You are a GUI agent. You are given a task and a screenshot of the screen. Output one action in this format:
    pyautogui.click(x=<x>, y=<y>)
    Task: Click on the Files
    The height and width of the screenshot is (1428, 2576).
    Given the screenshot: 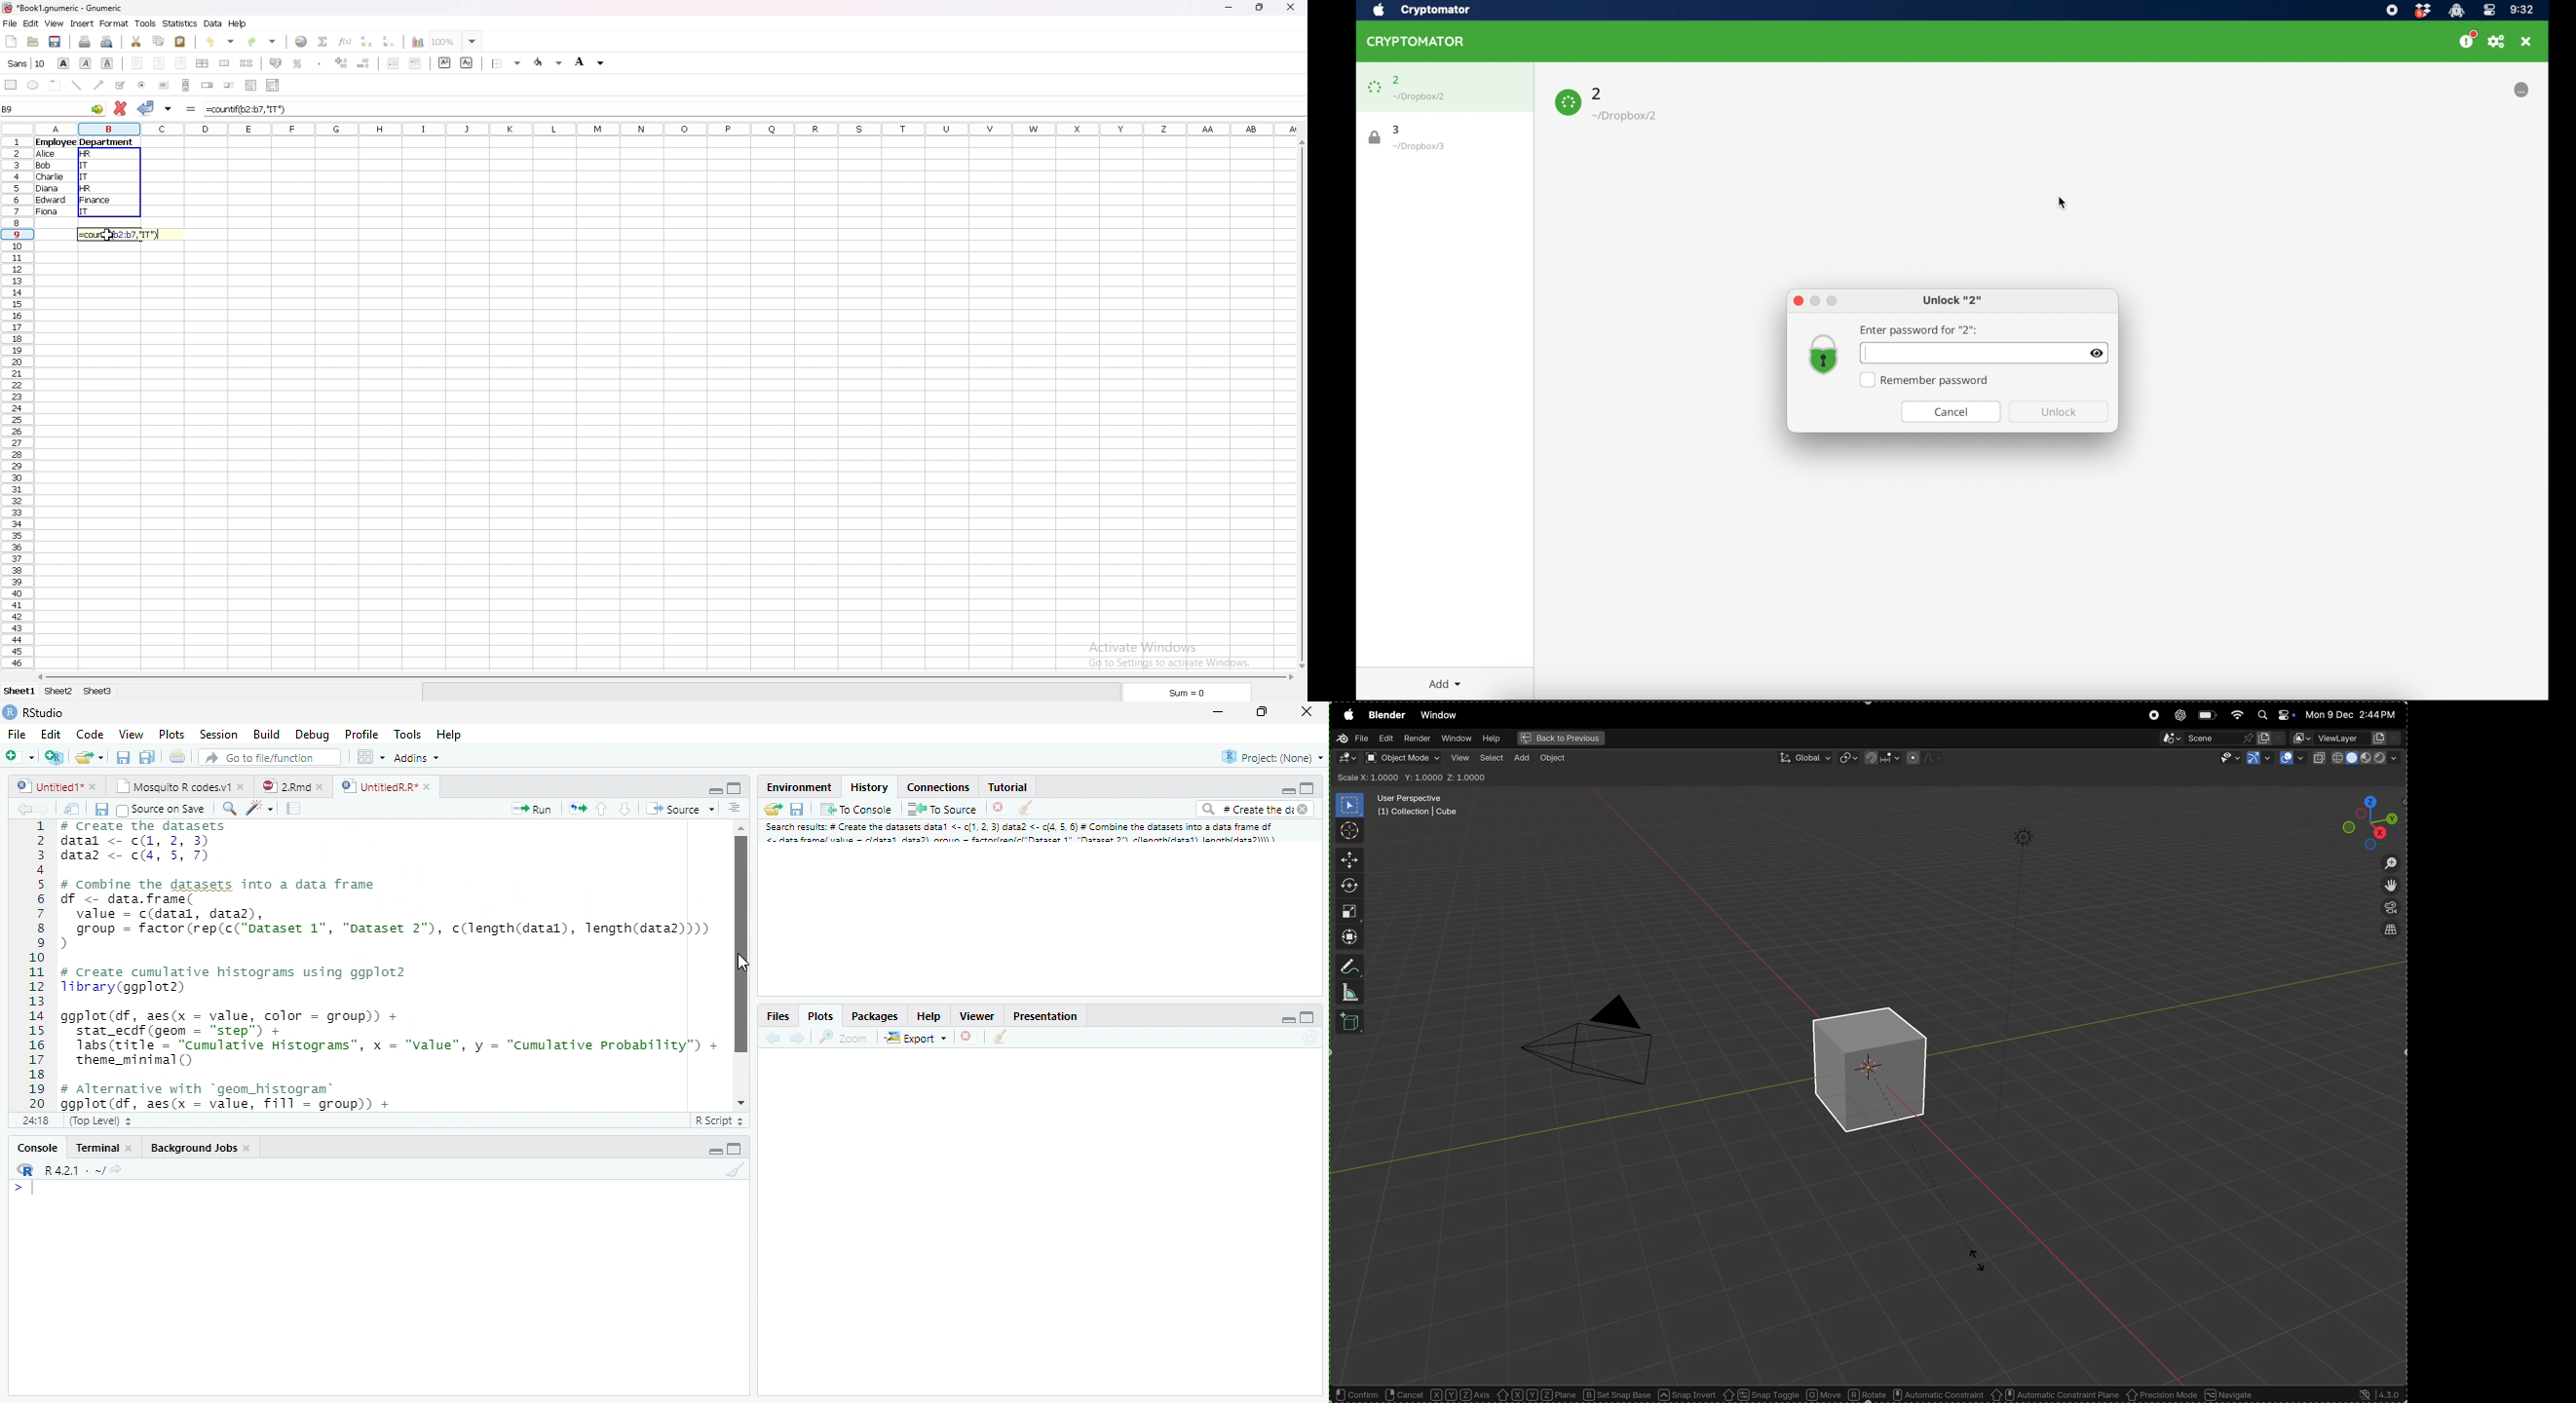 What is the action you would take?
    pyautogui.click(x=777, y=1014)
    